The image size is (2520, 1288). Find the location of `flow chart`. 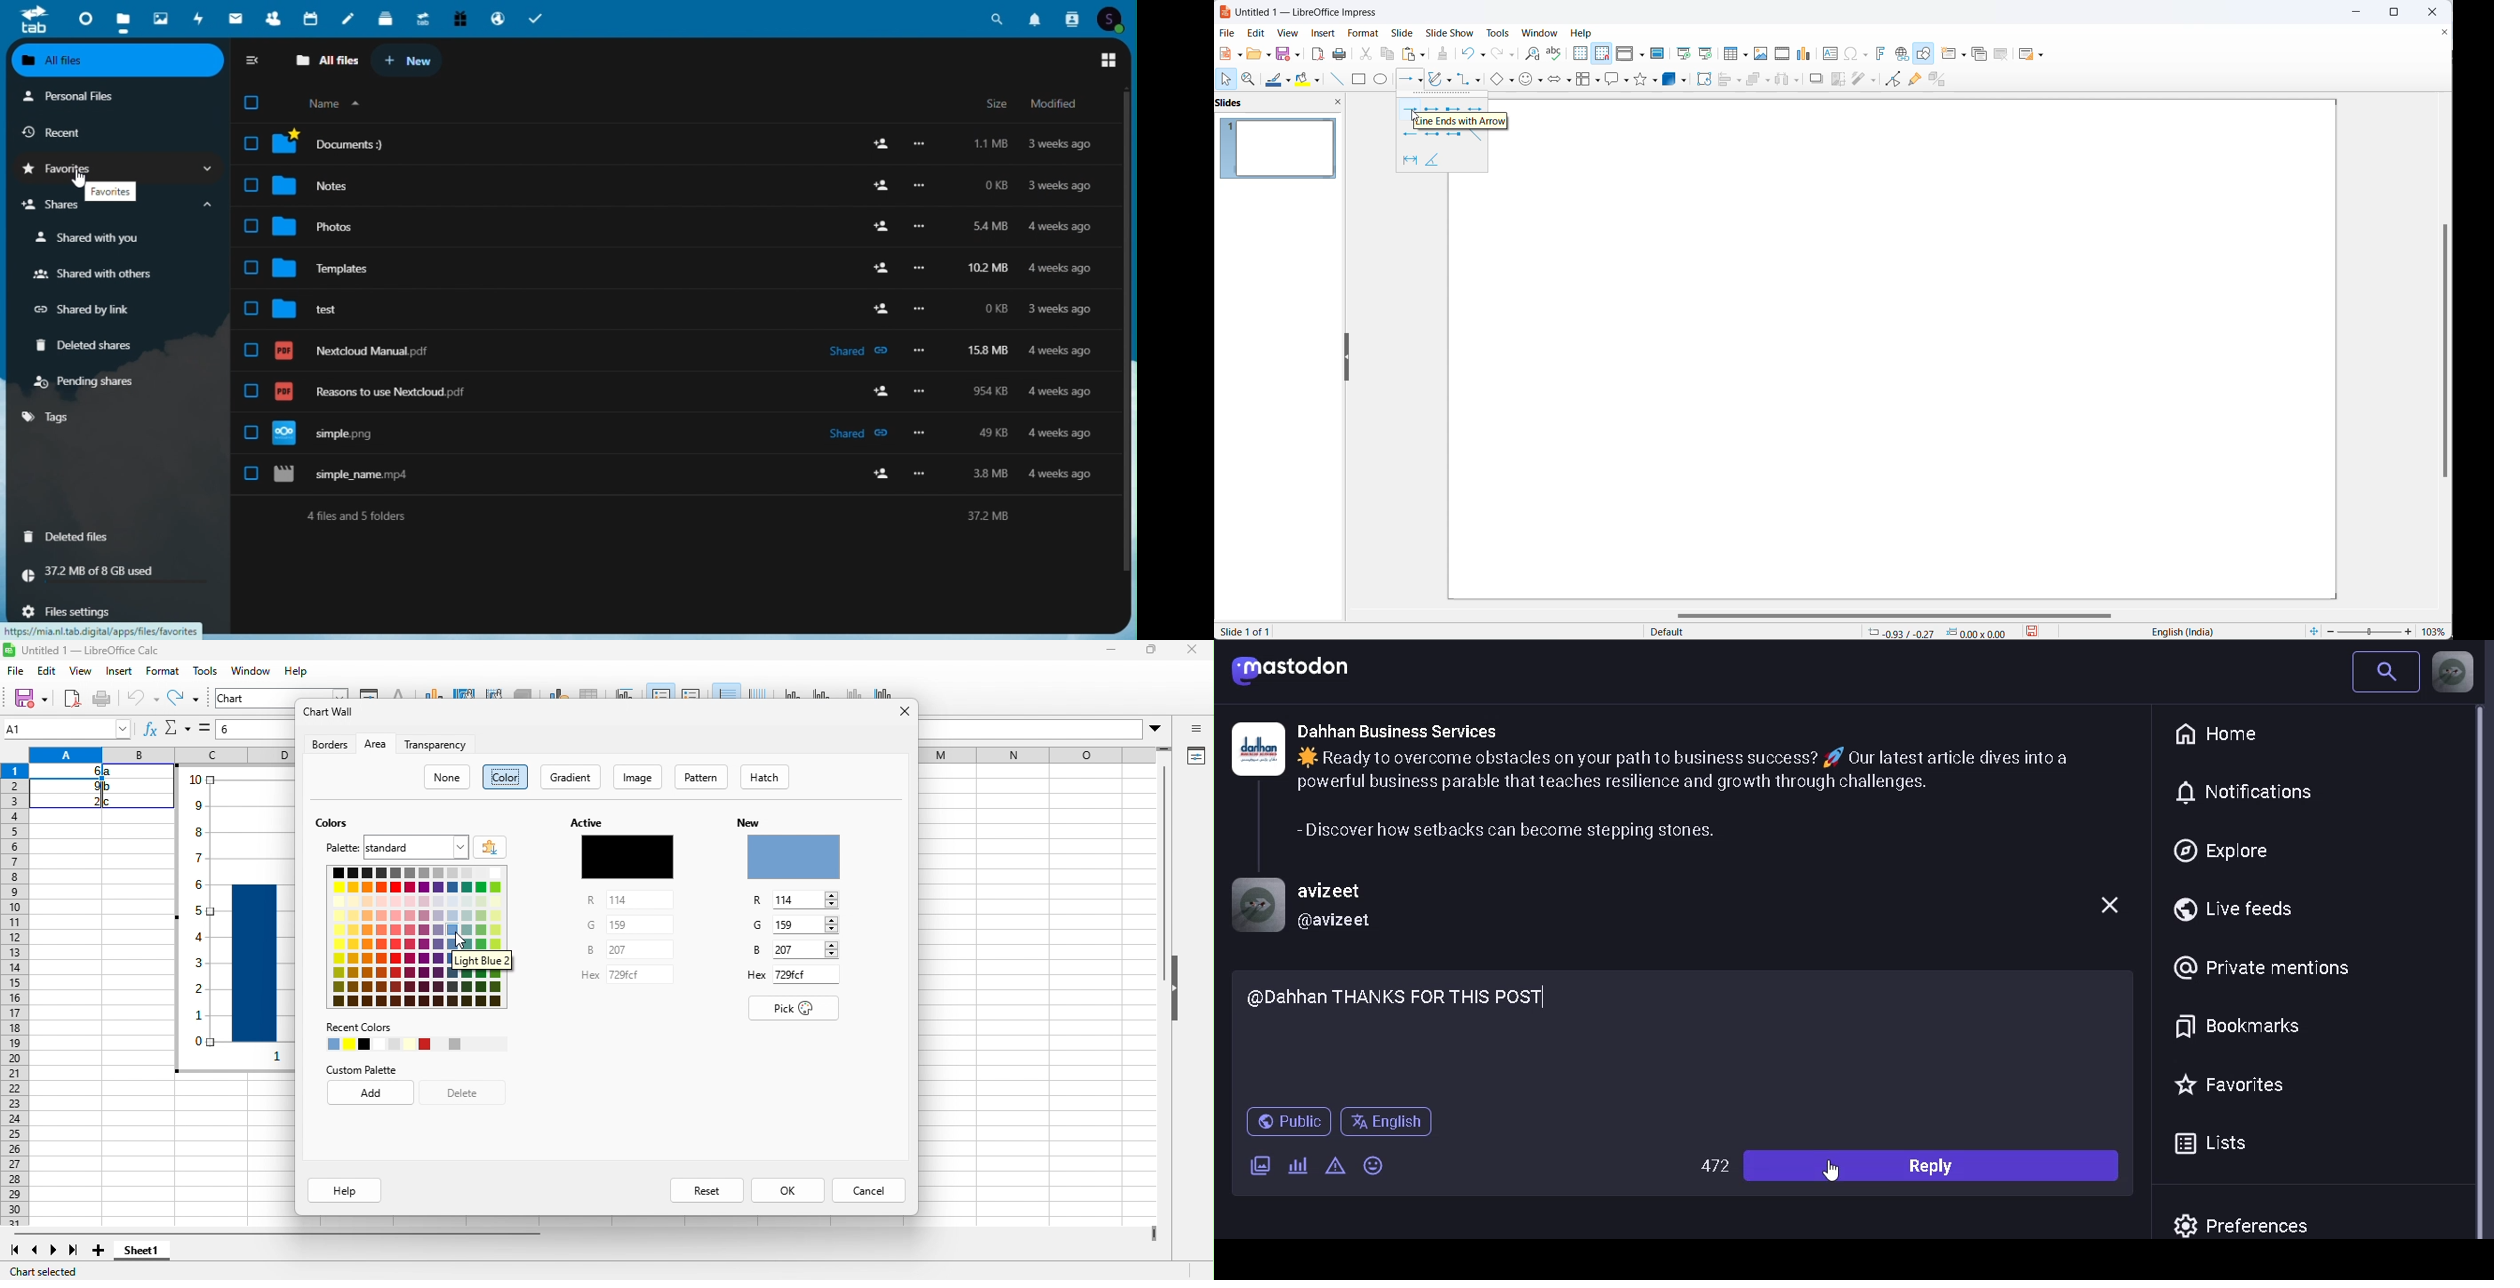

flow chart is located at coordinates (1585, 79).